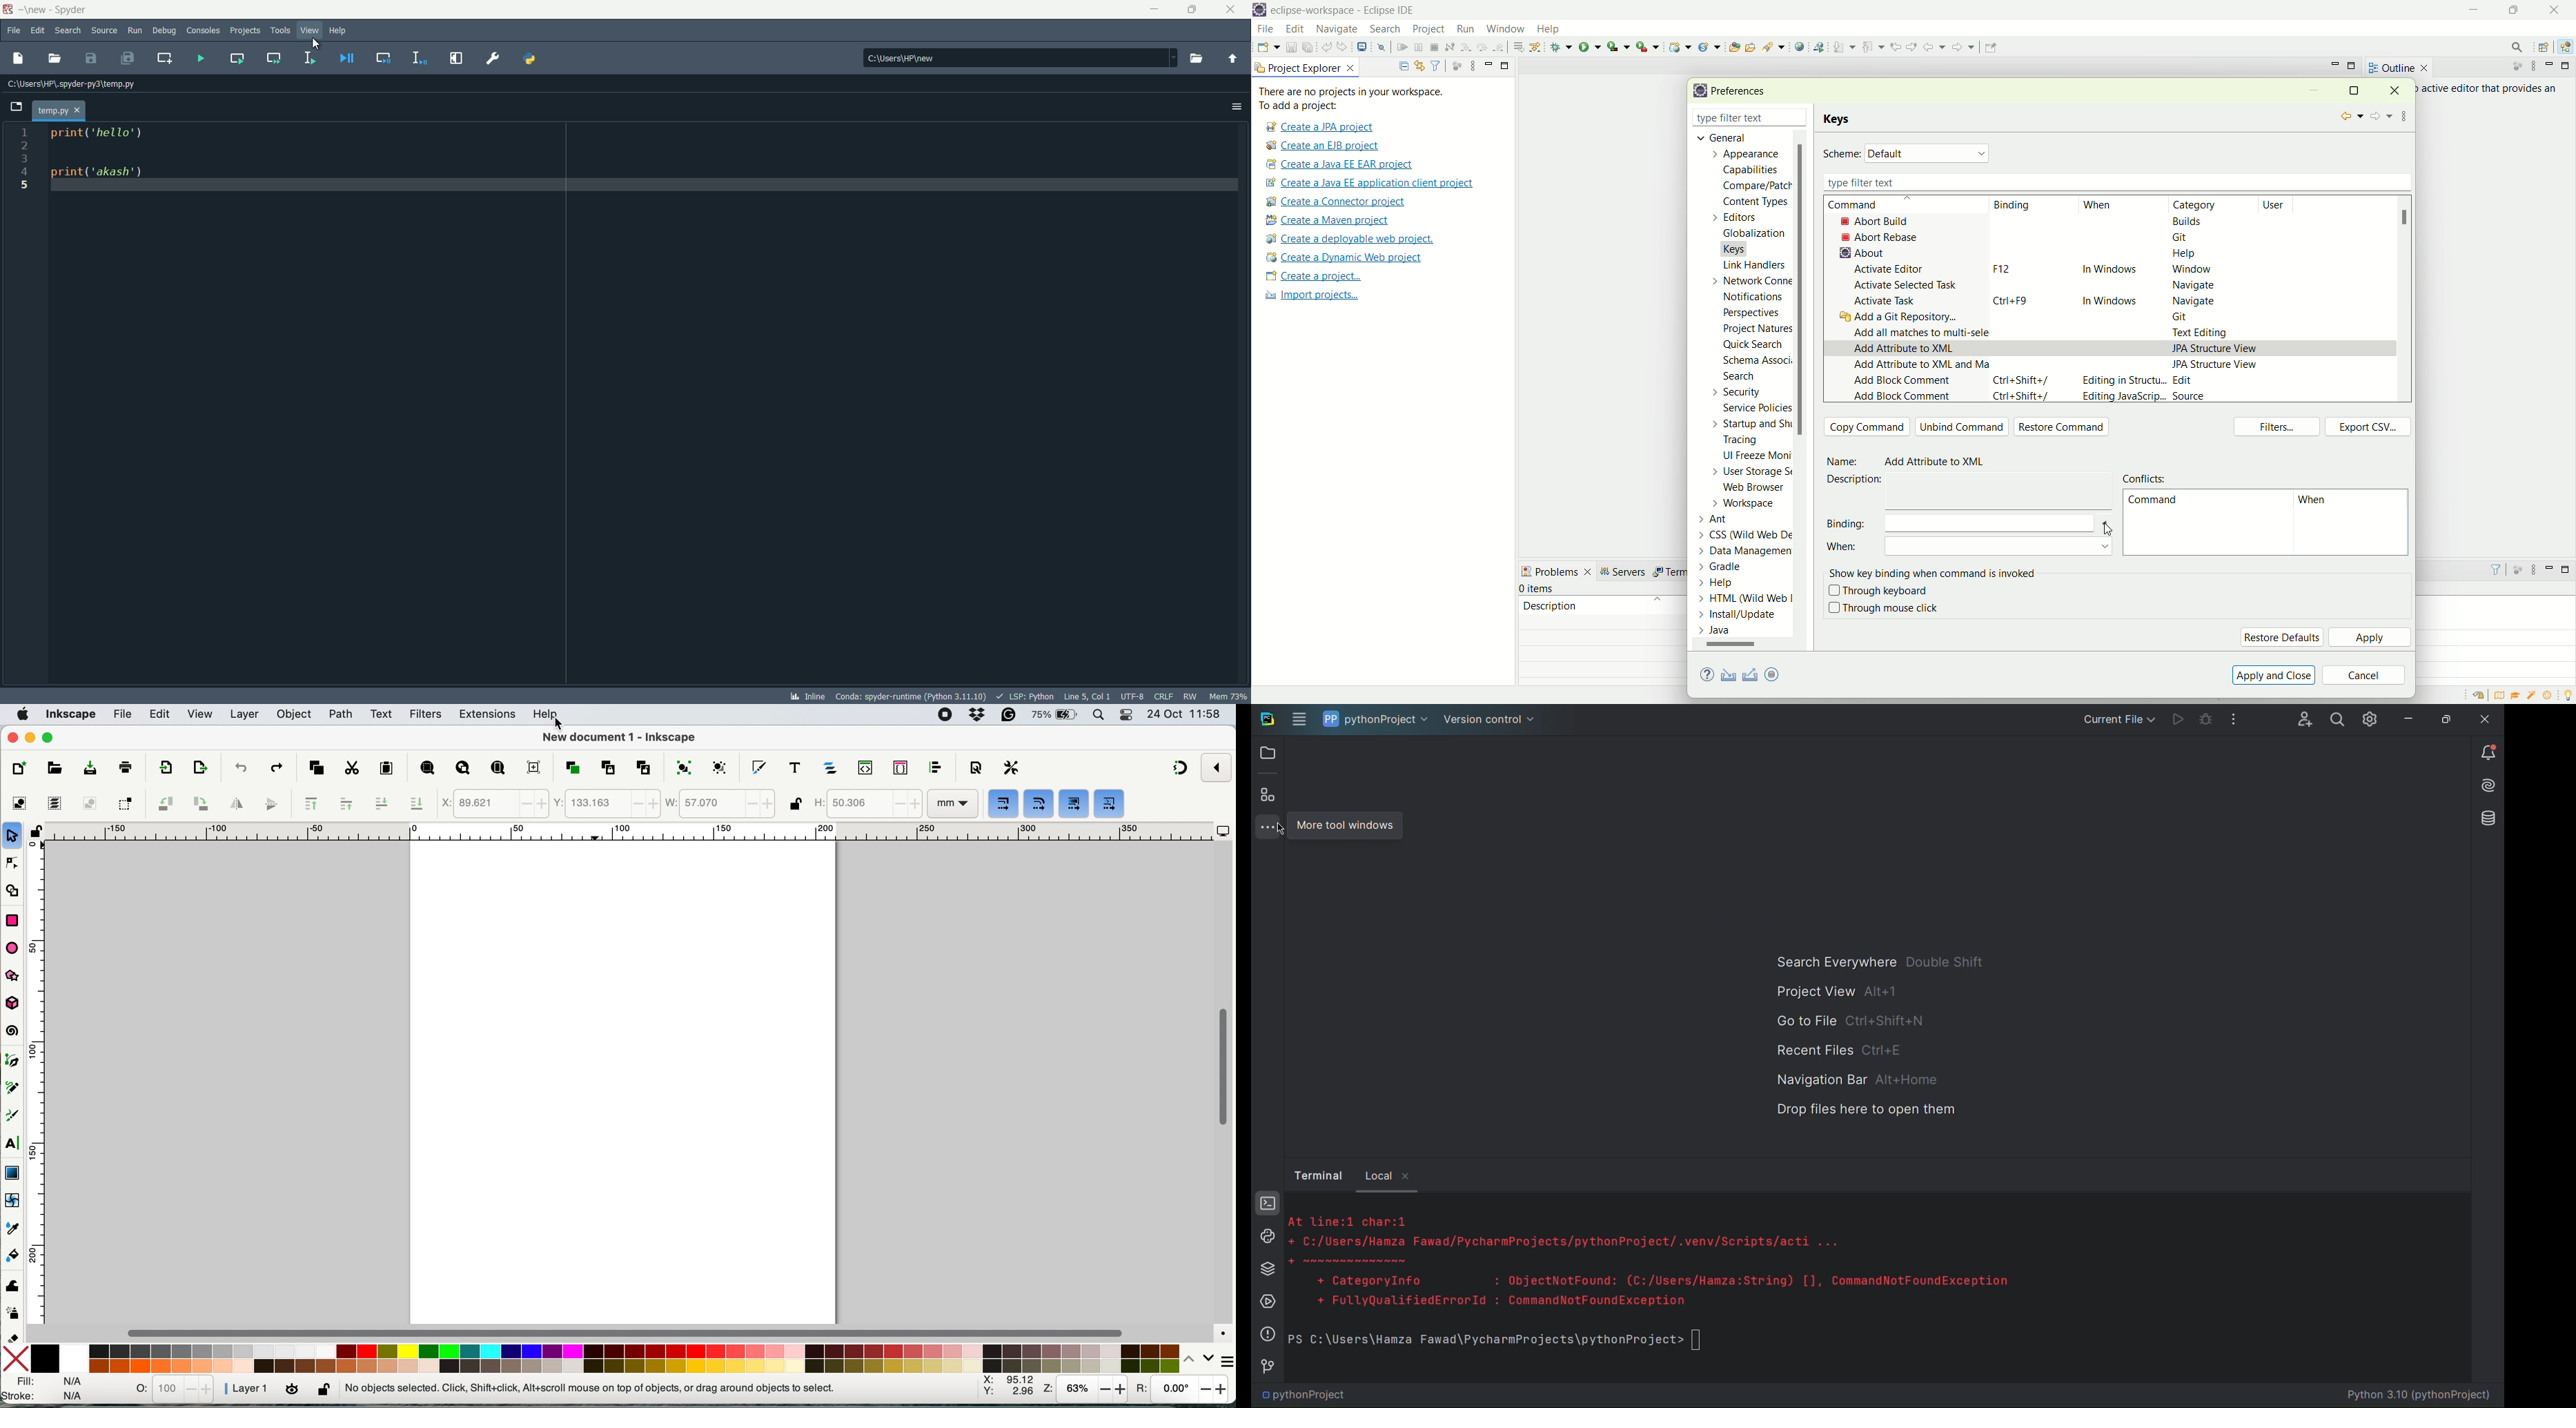  I want to click on Logo, so click(1267, 722).